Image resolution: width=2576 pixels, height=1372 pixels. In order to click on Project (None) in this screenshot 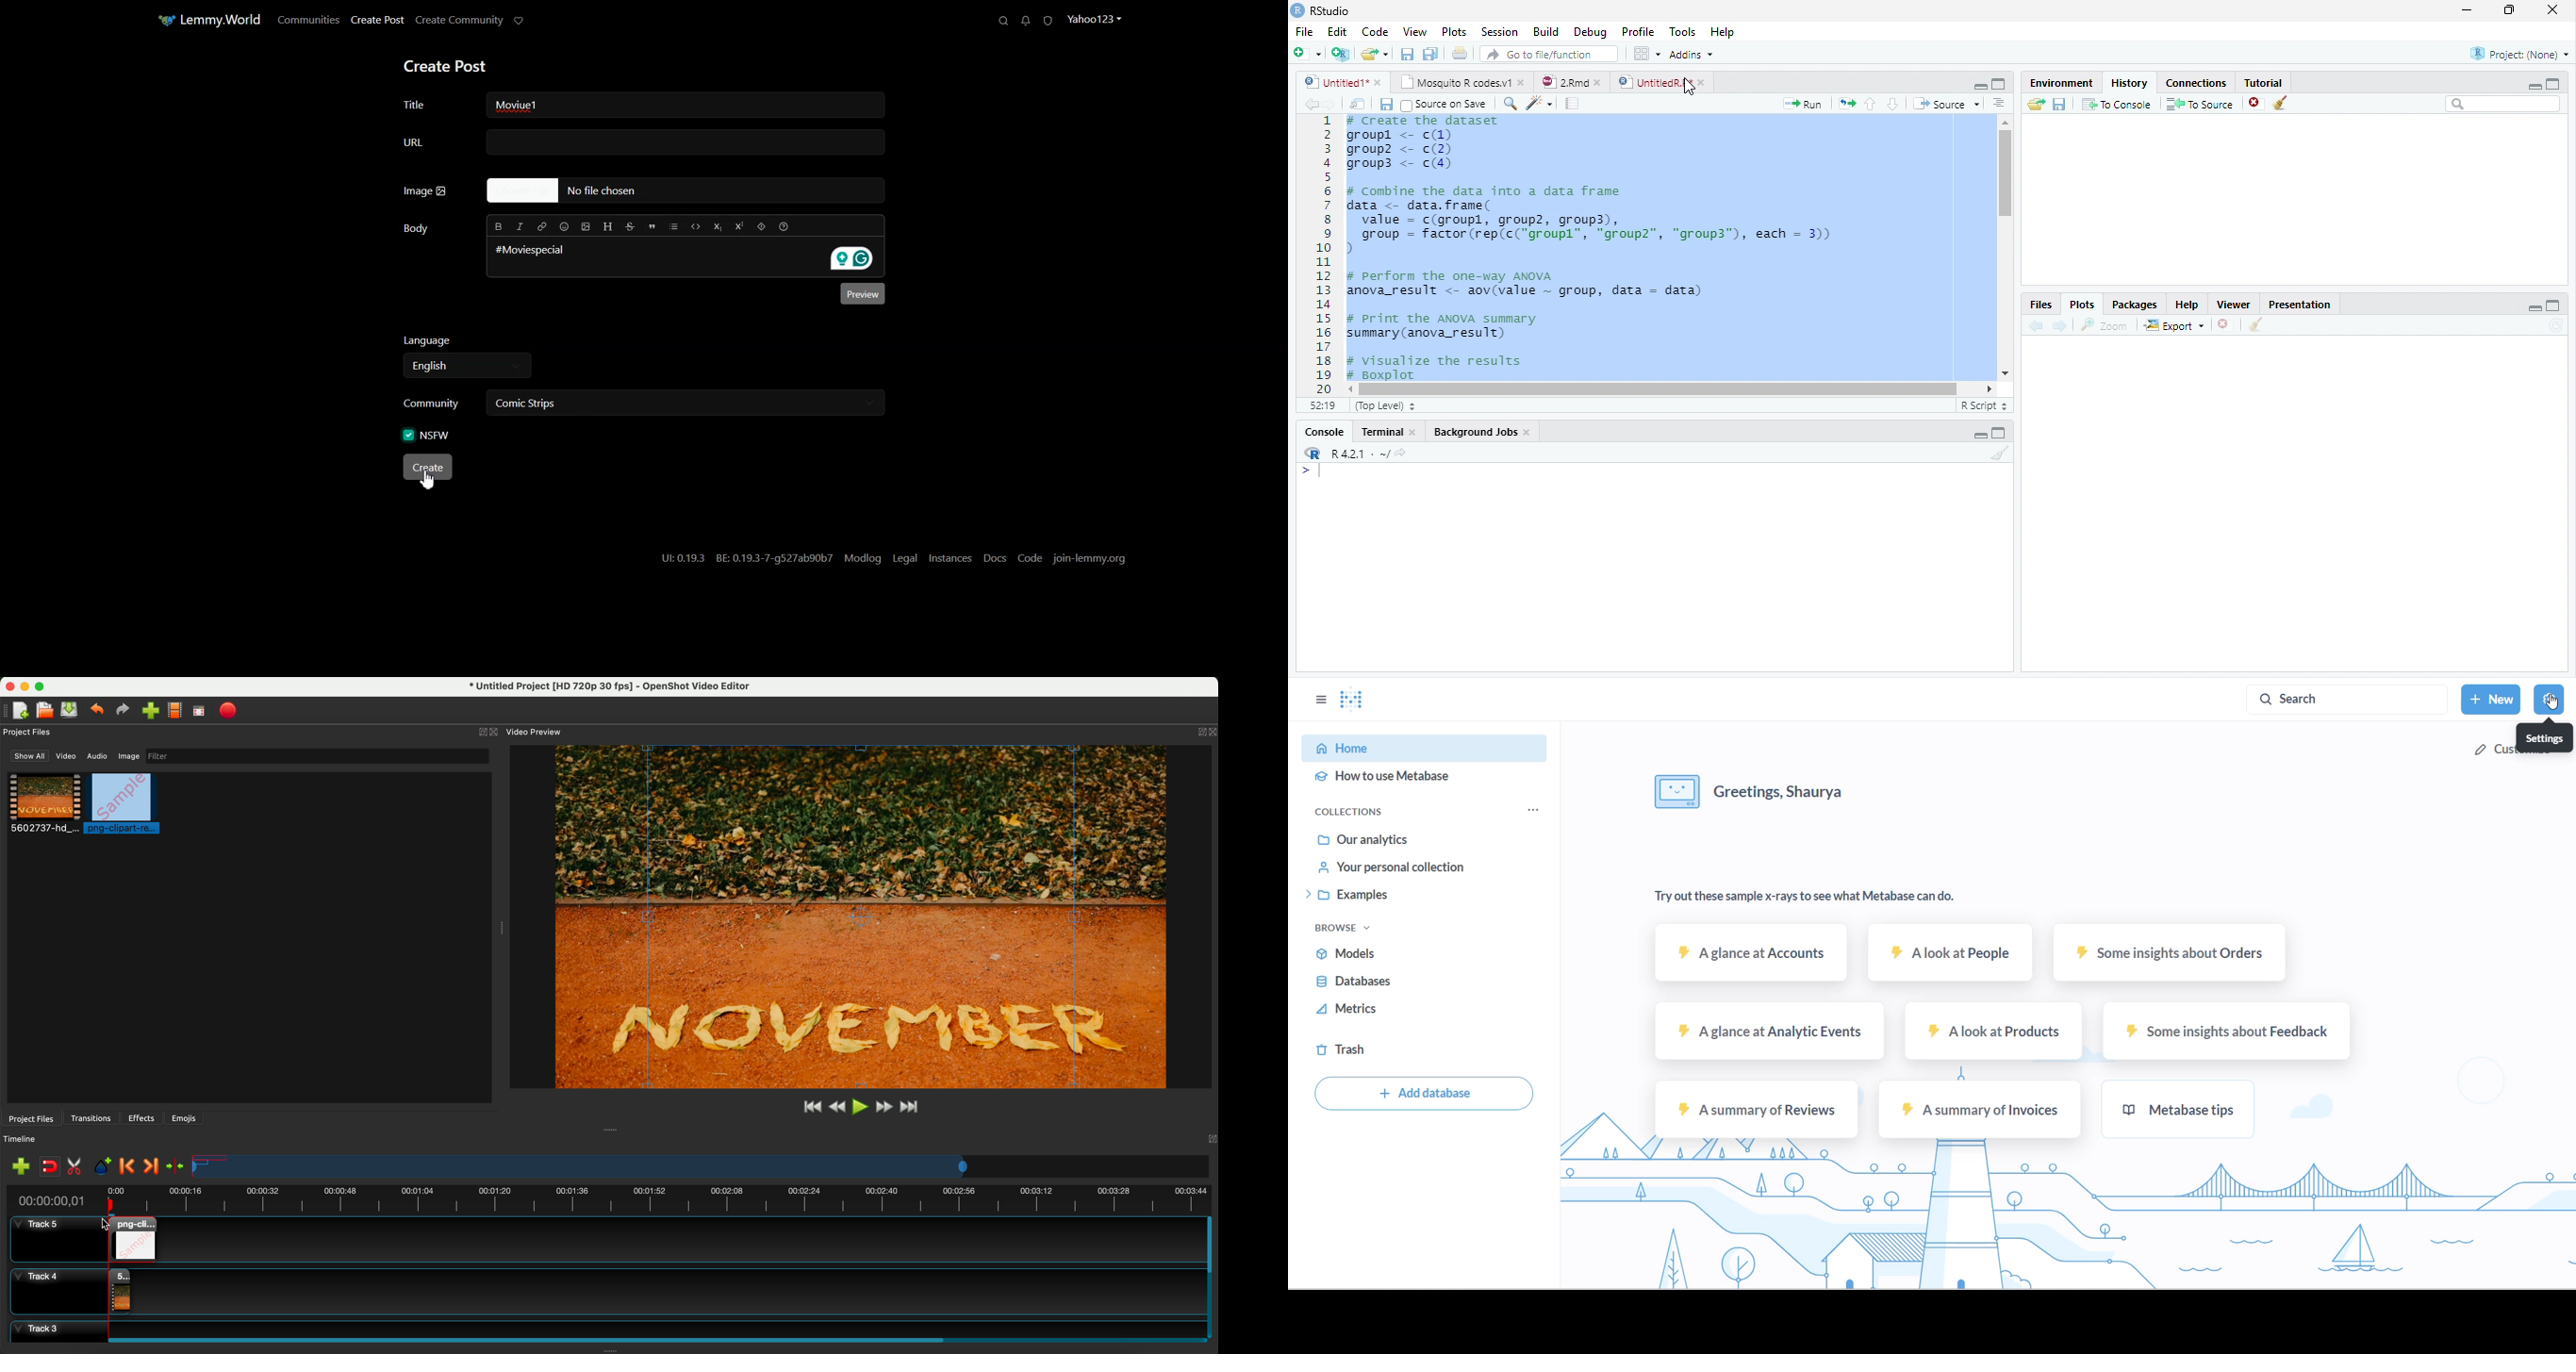, I will do `click(2518, 54)`.